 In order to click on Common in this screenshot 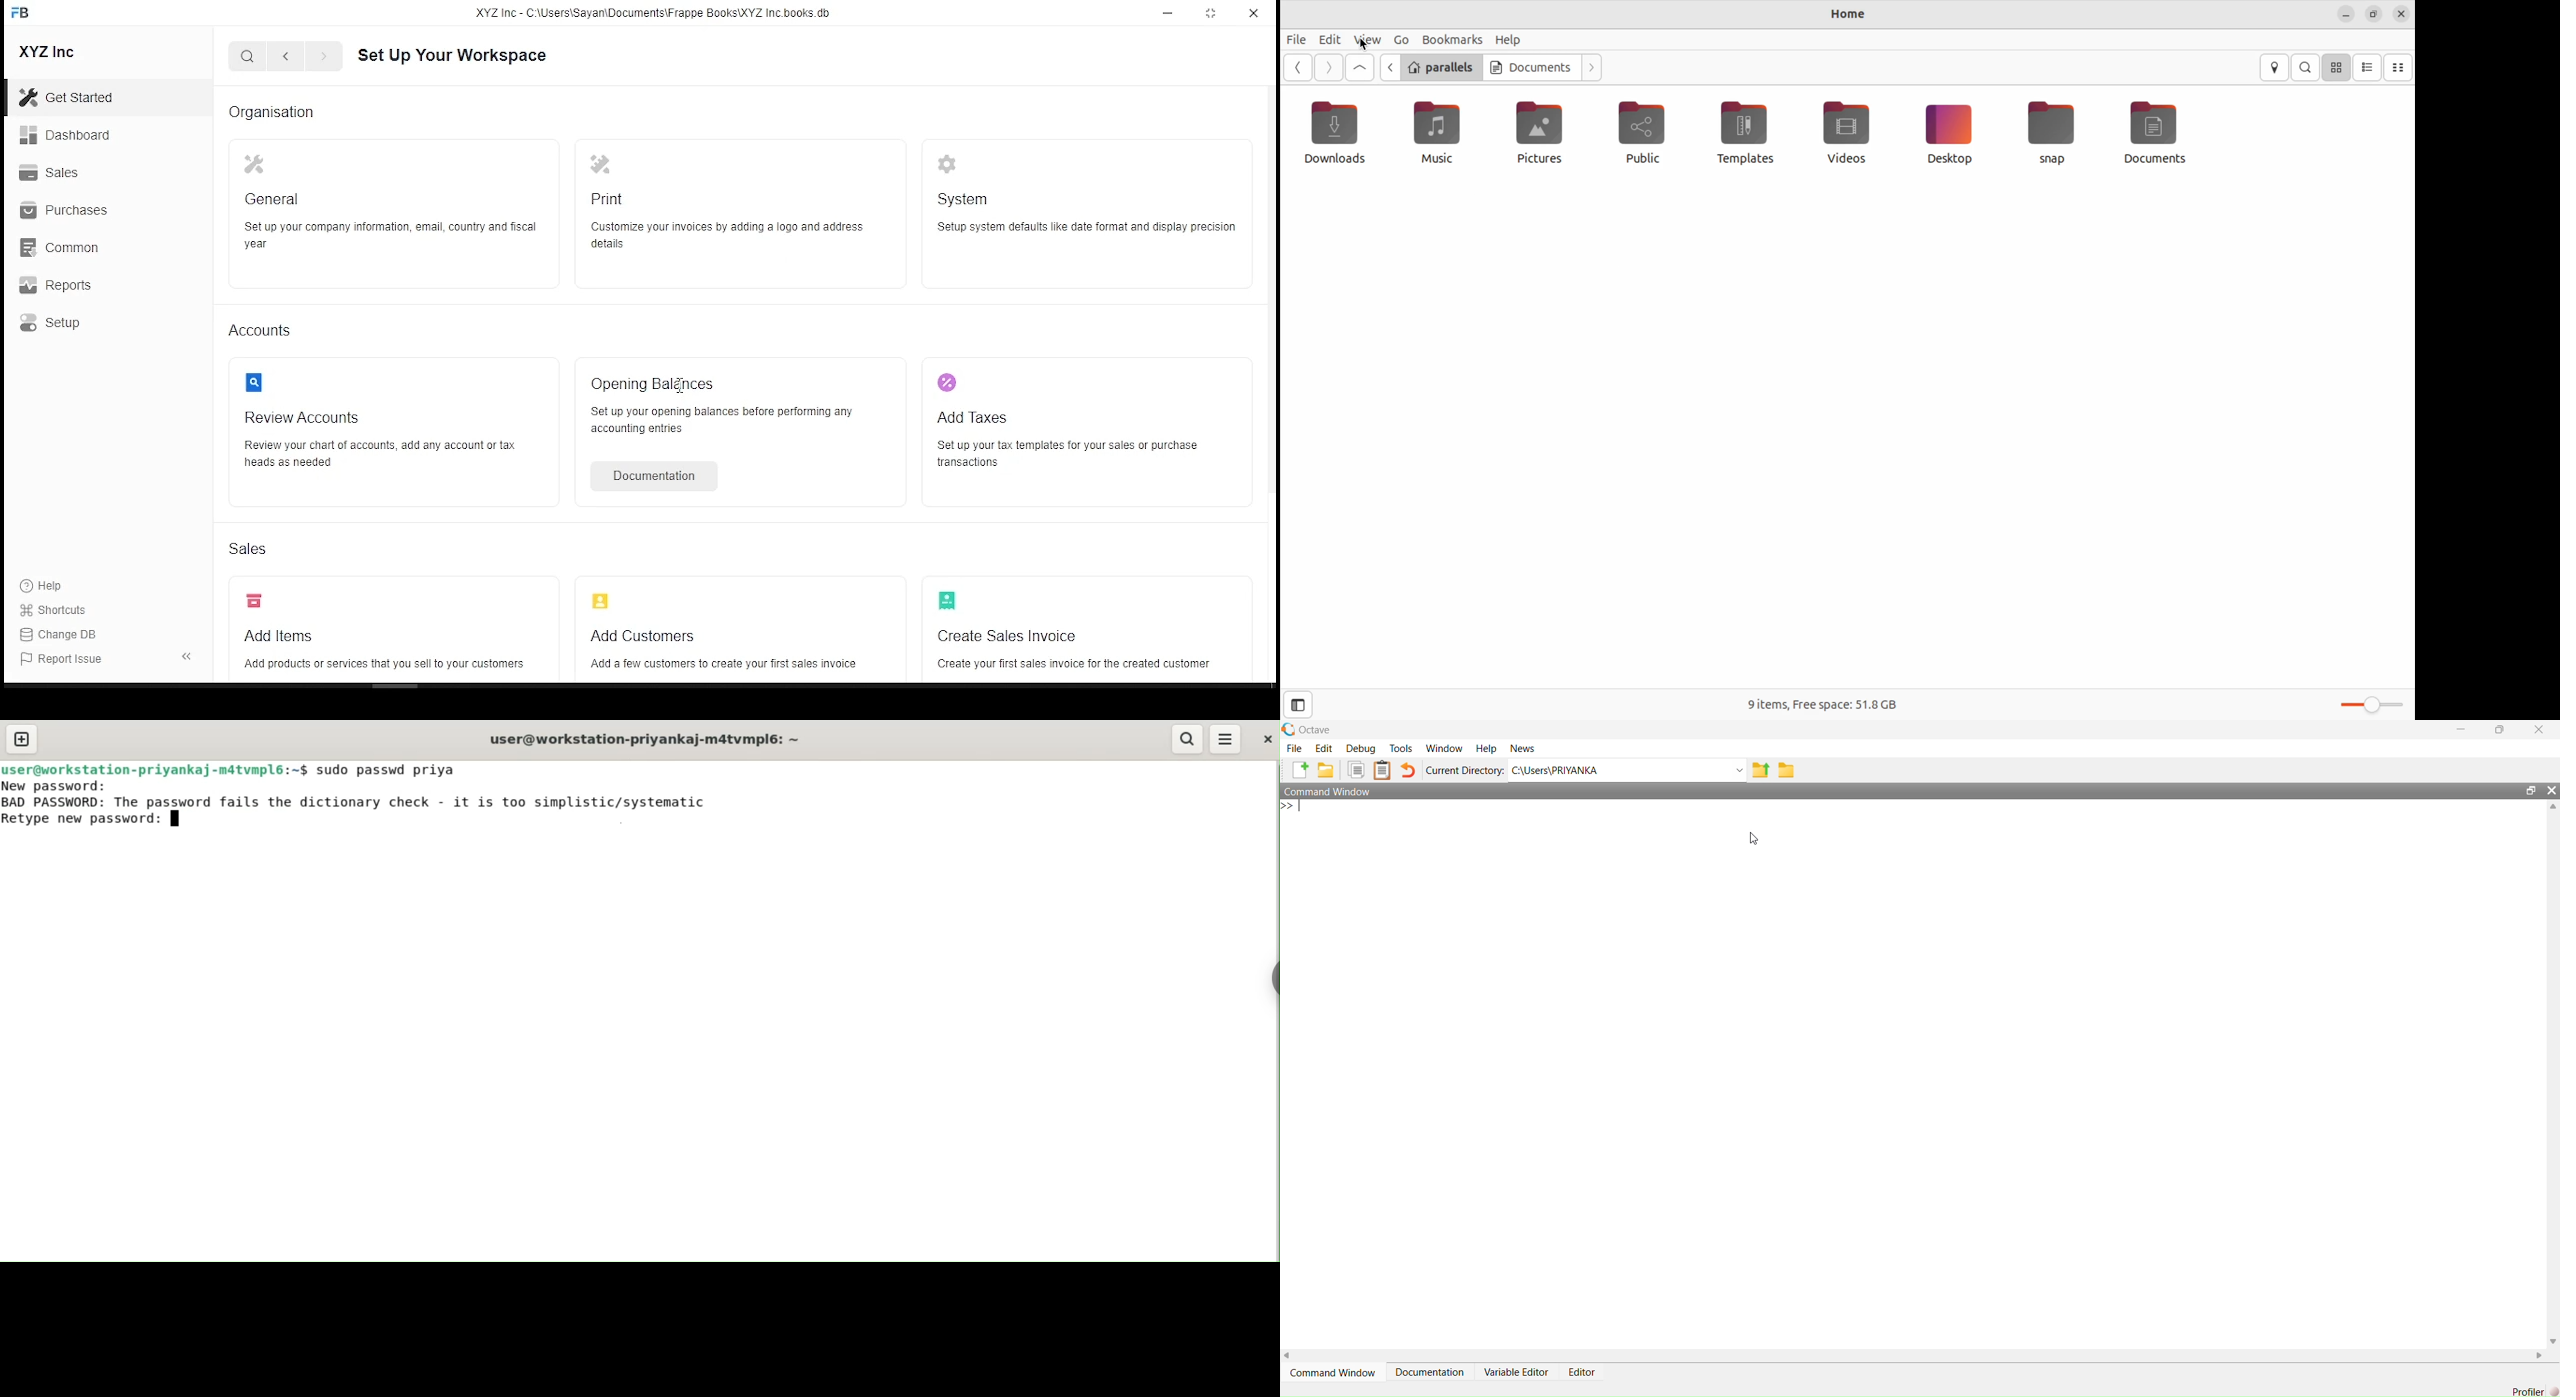, I will do `click(61, 247)`.